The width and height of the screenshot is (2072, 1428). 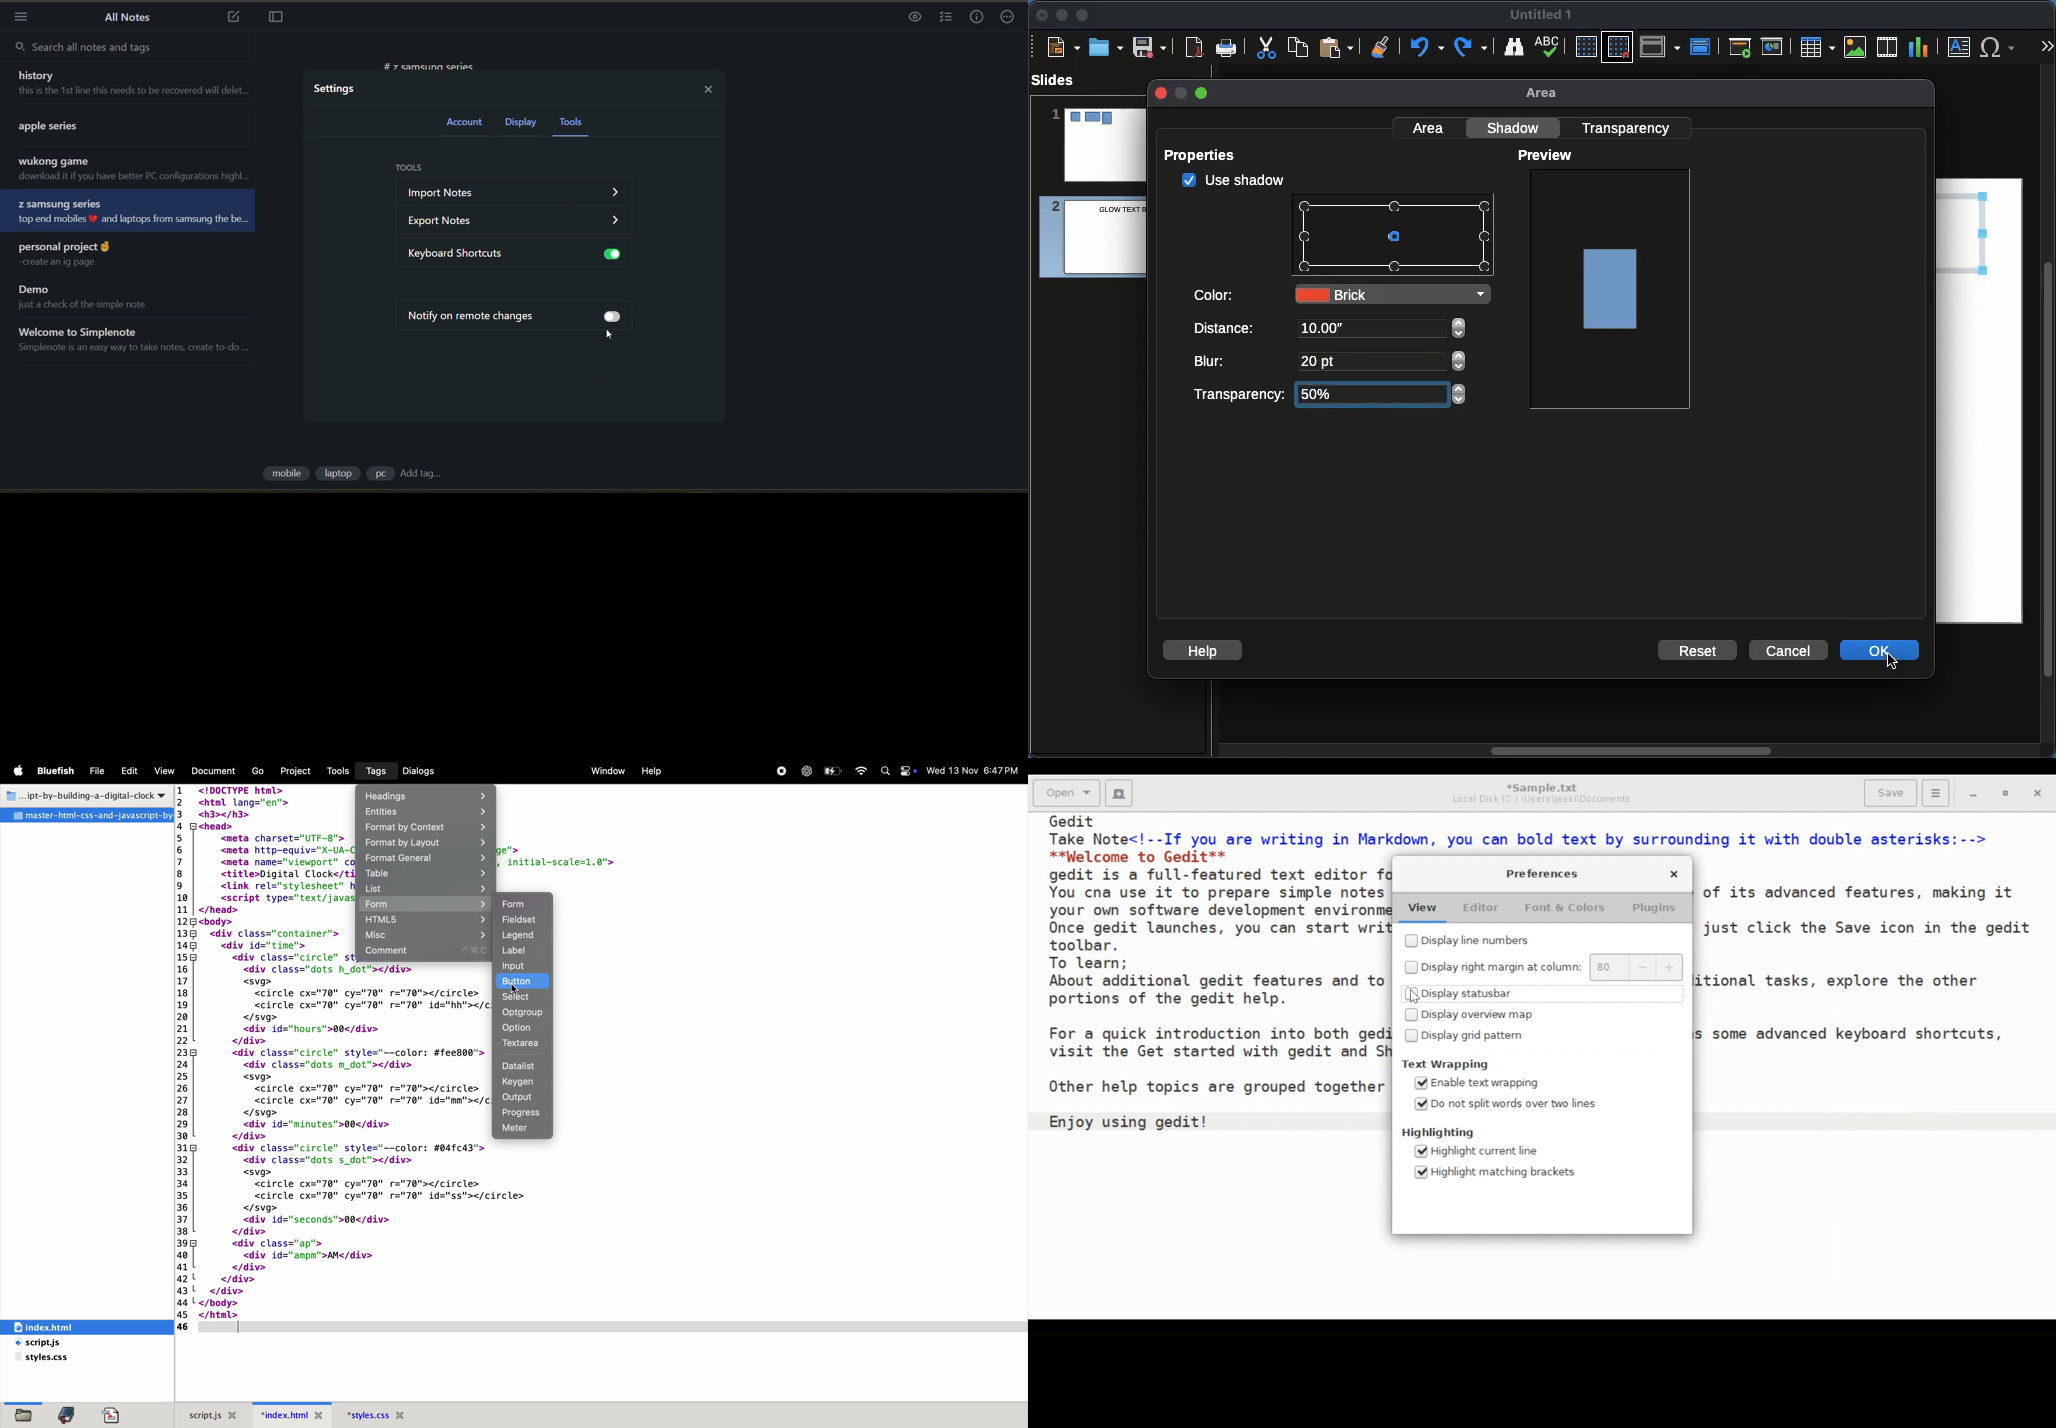 What do you see at coordinates (1547, 94) in the screenshot?
I see `Area` at bounding box center [1547, 94].